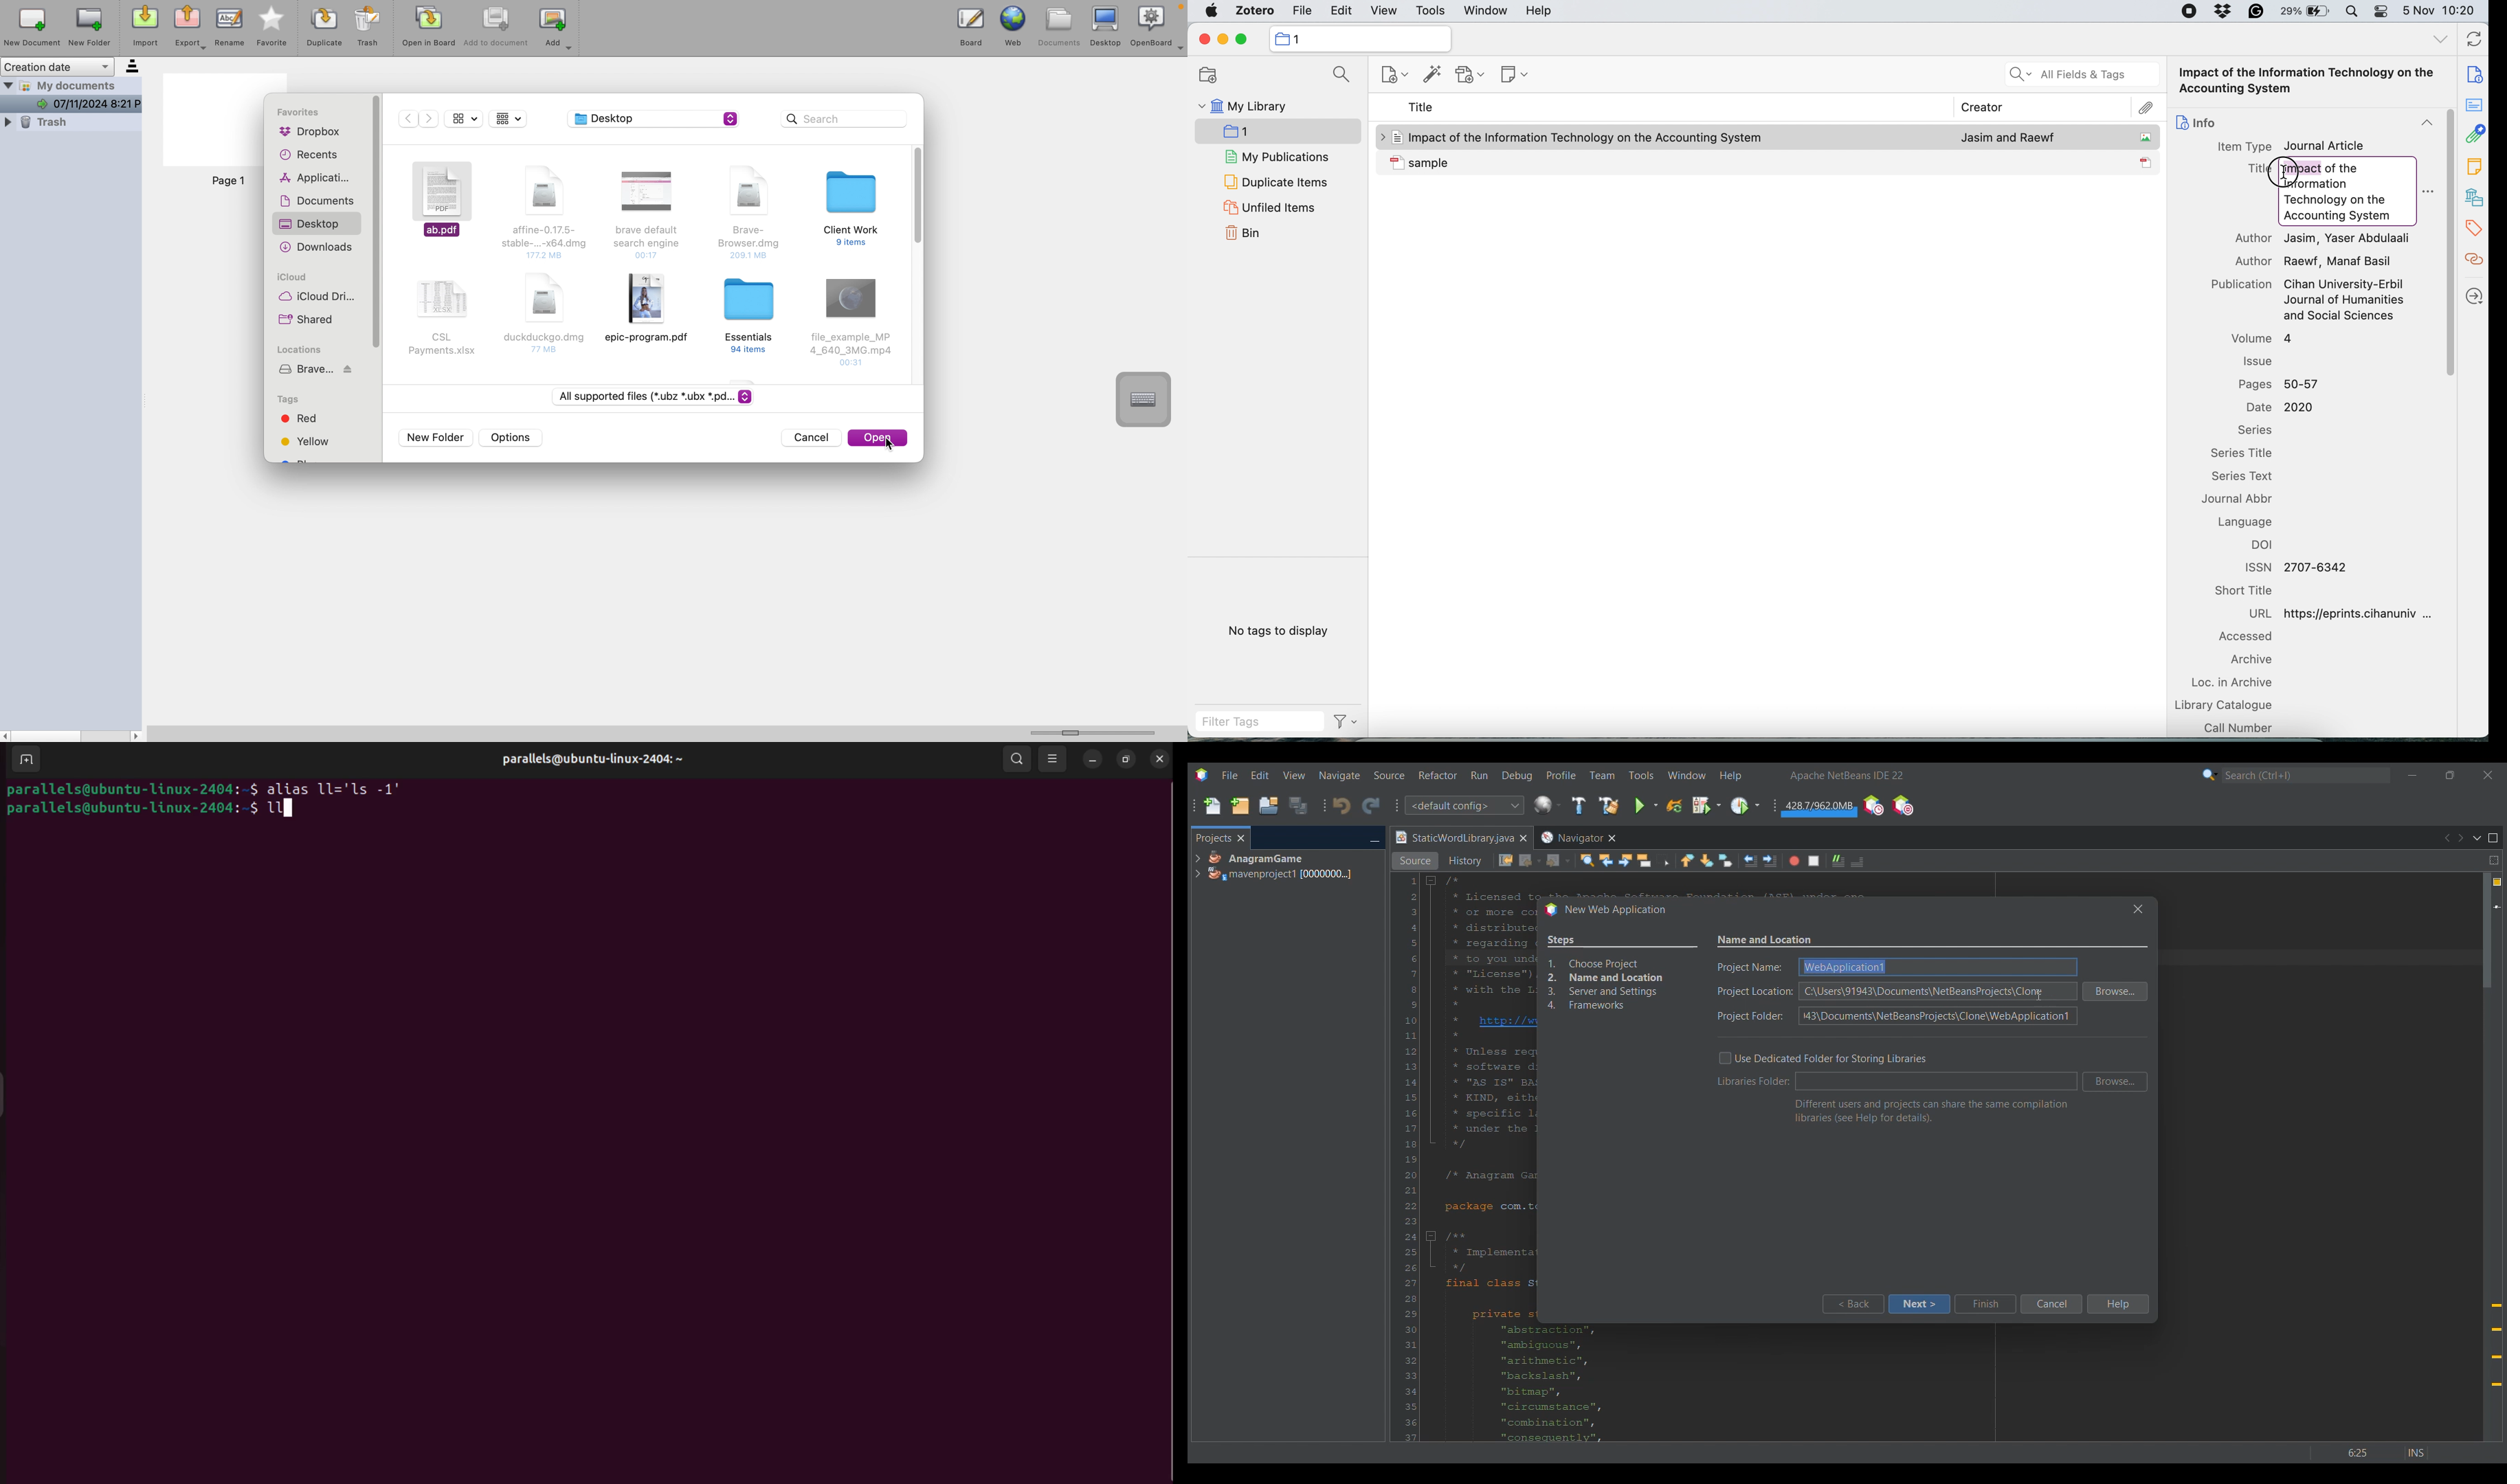 The width and height of the screenshot is (2520, 1484). What do you see at coordinates (2475, 135) in the screenshot?
I see `attachment` at bounding box center [2475, 135].